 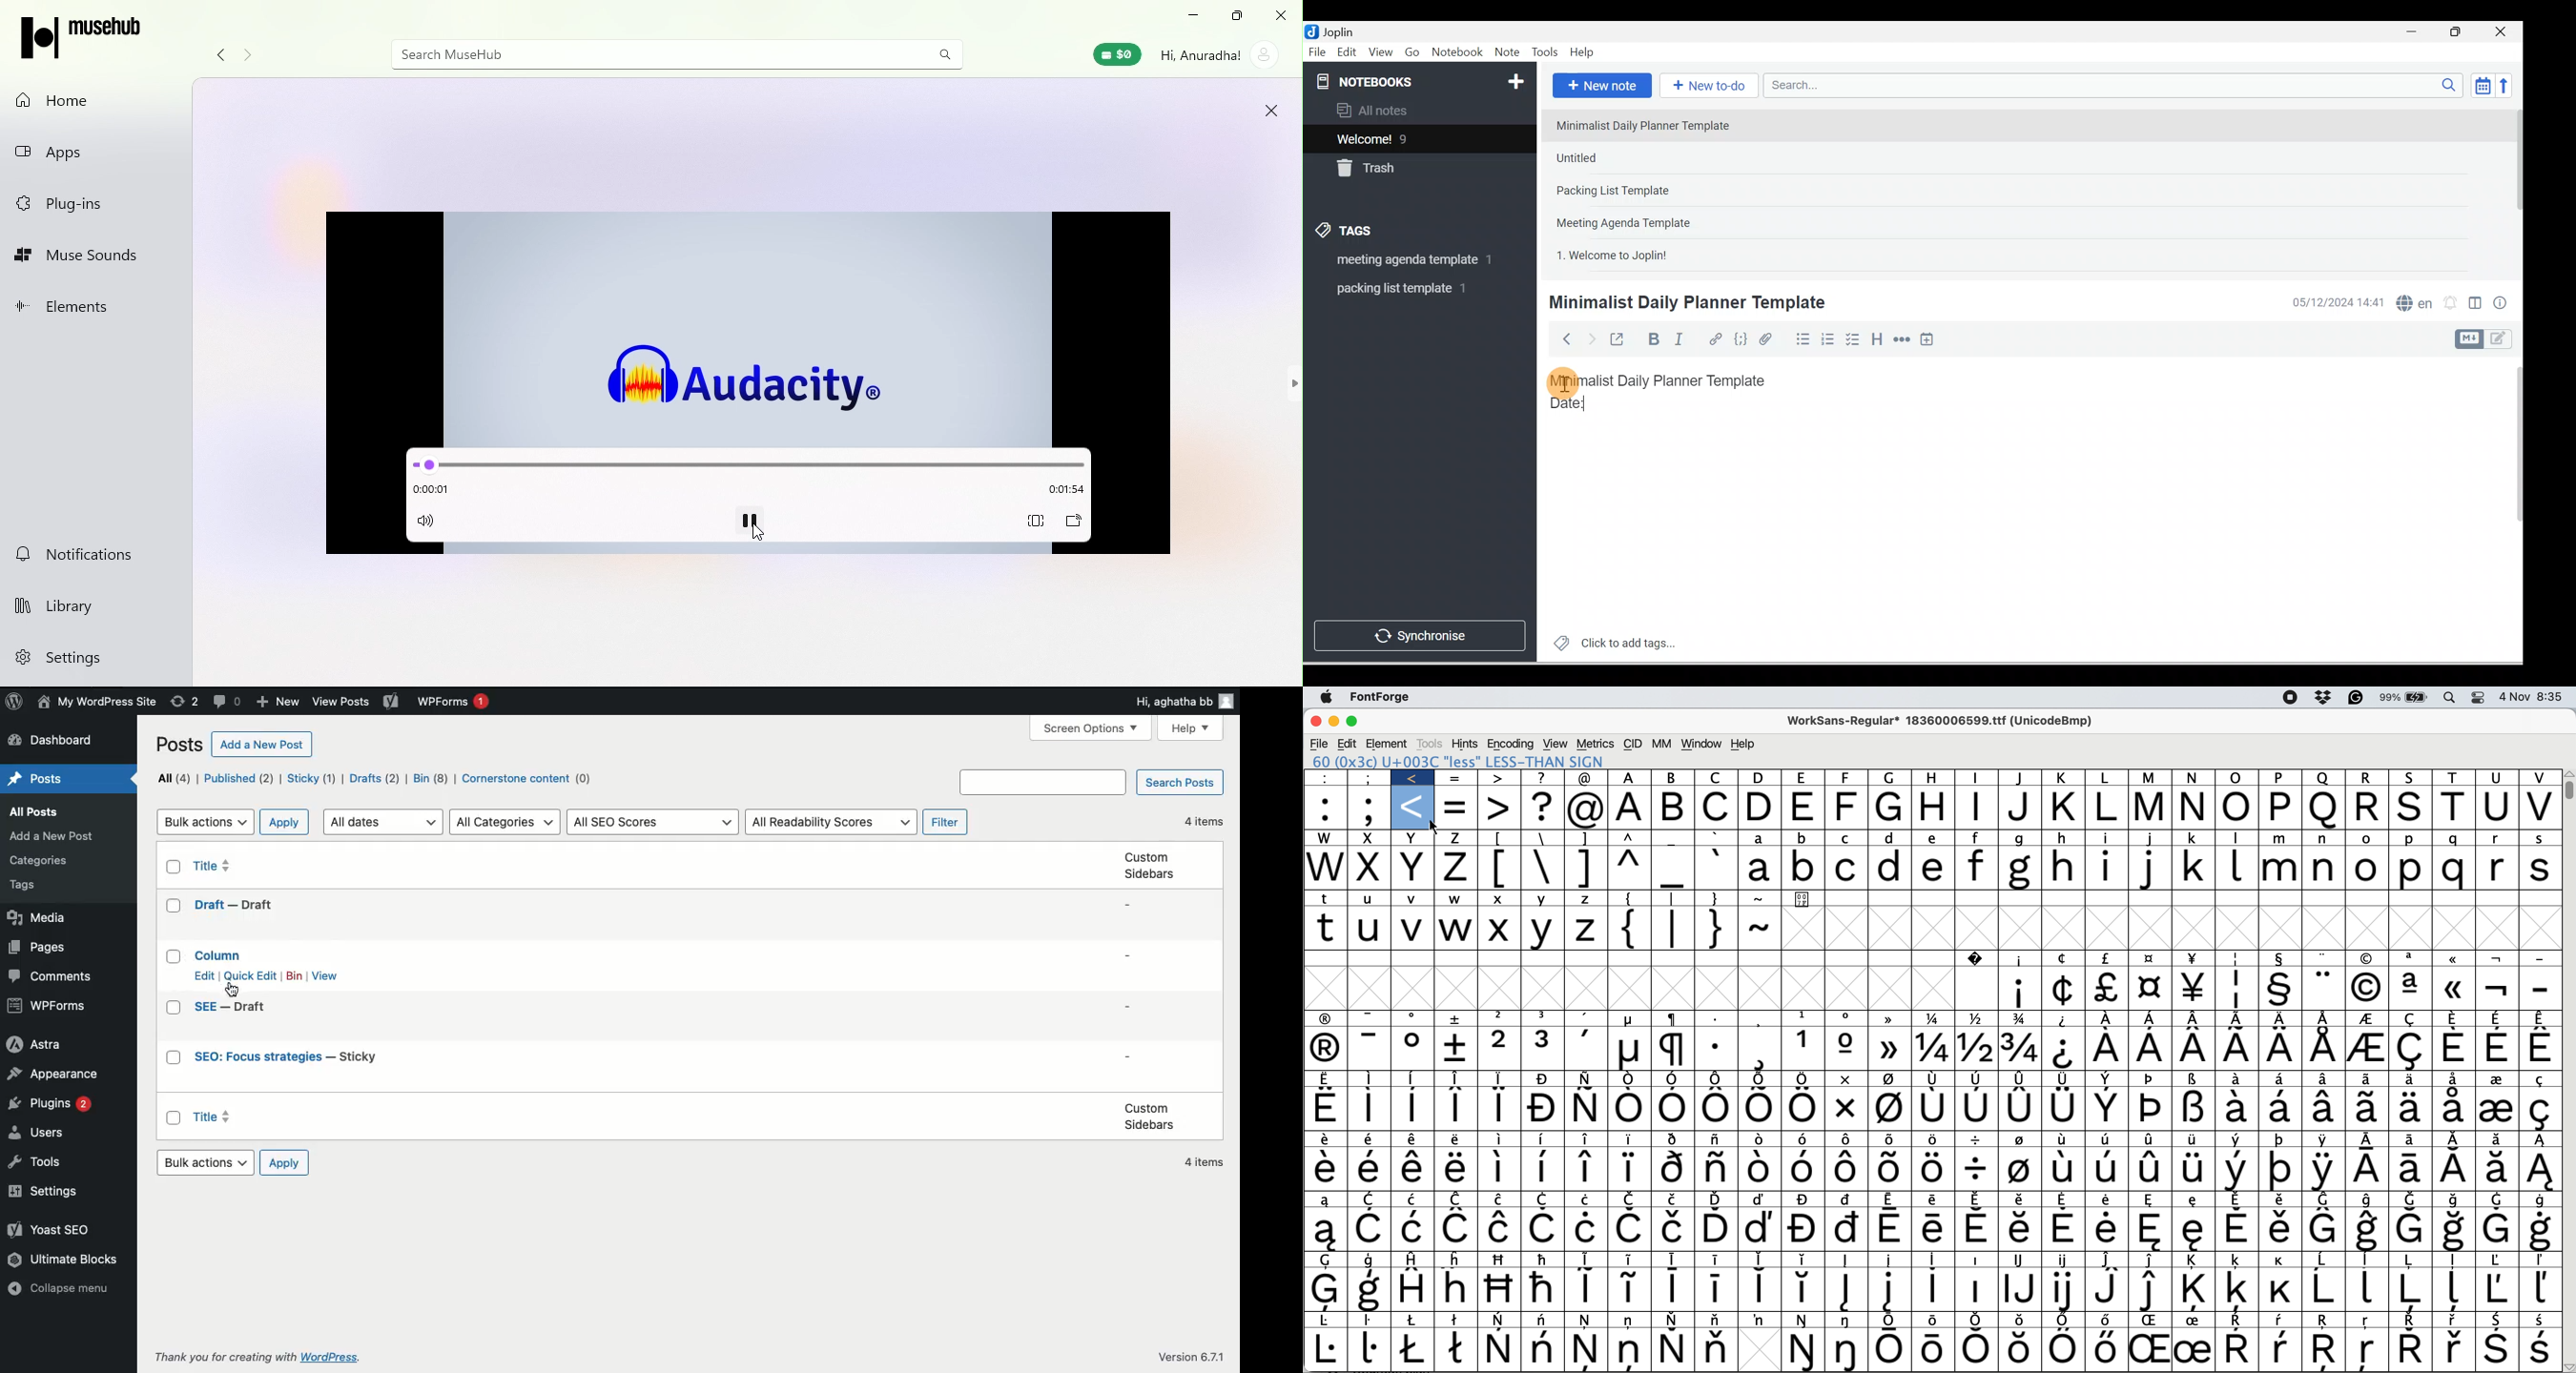 What do you see at coordinates (1889, 869) in the screenshot?
I see `d` at bounding box center [1889, 869].